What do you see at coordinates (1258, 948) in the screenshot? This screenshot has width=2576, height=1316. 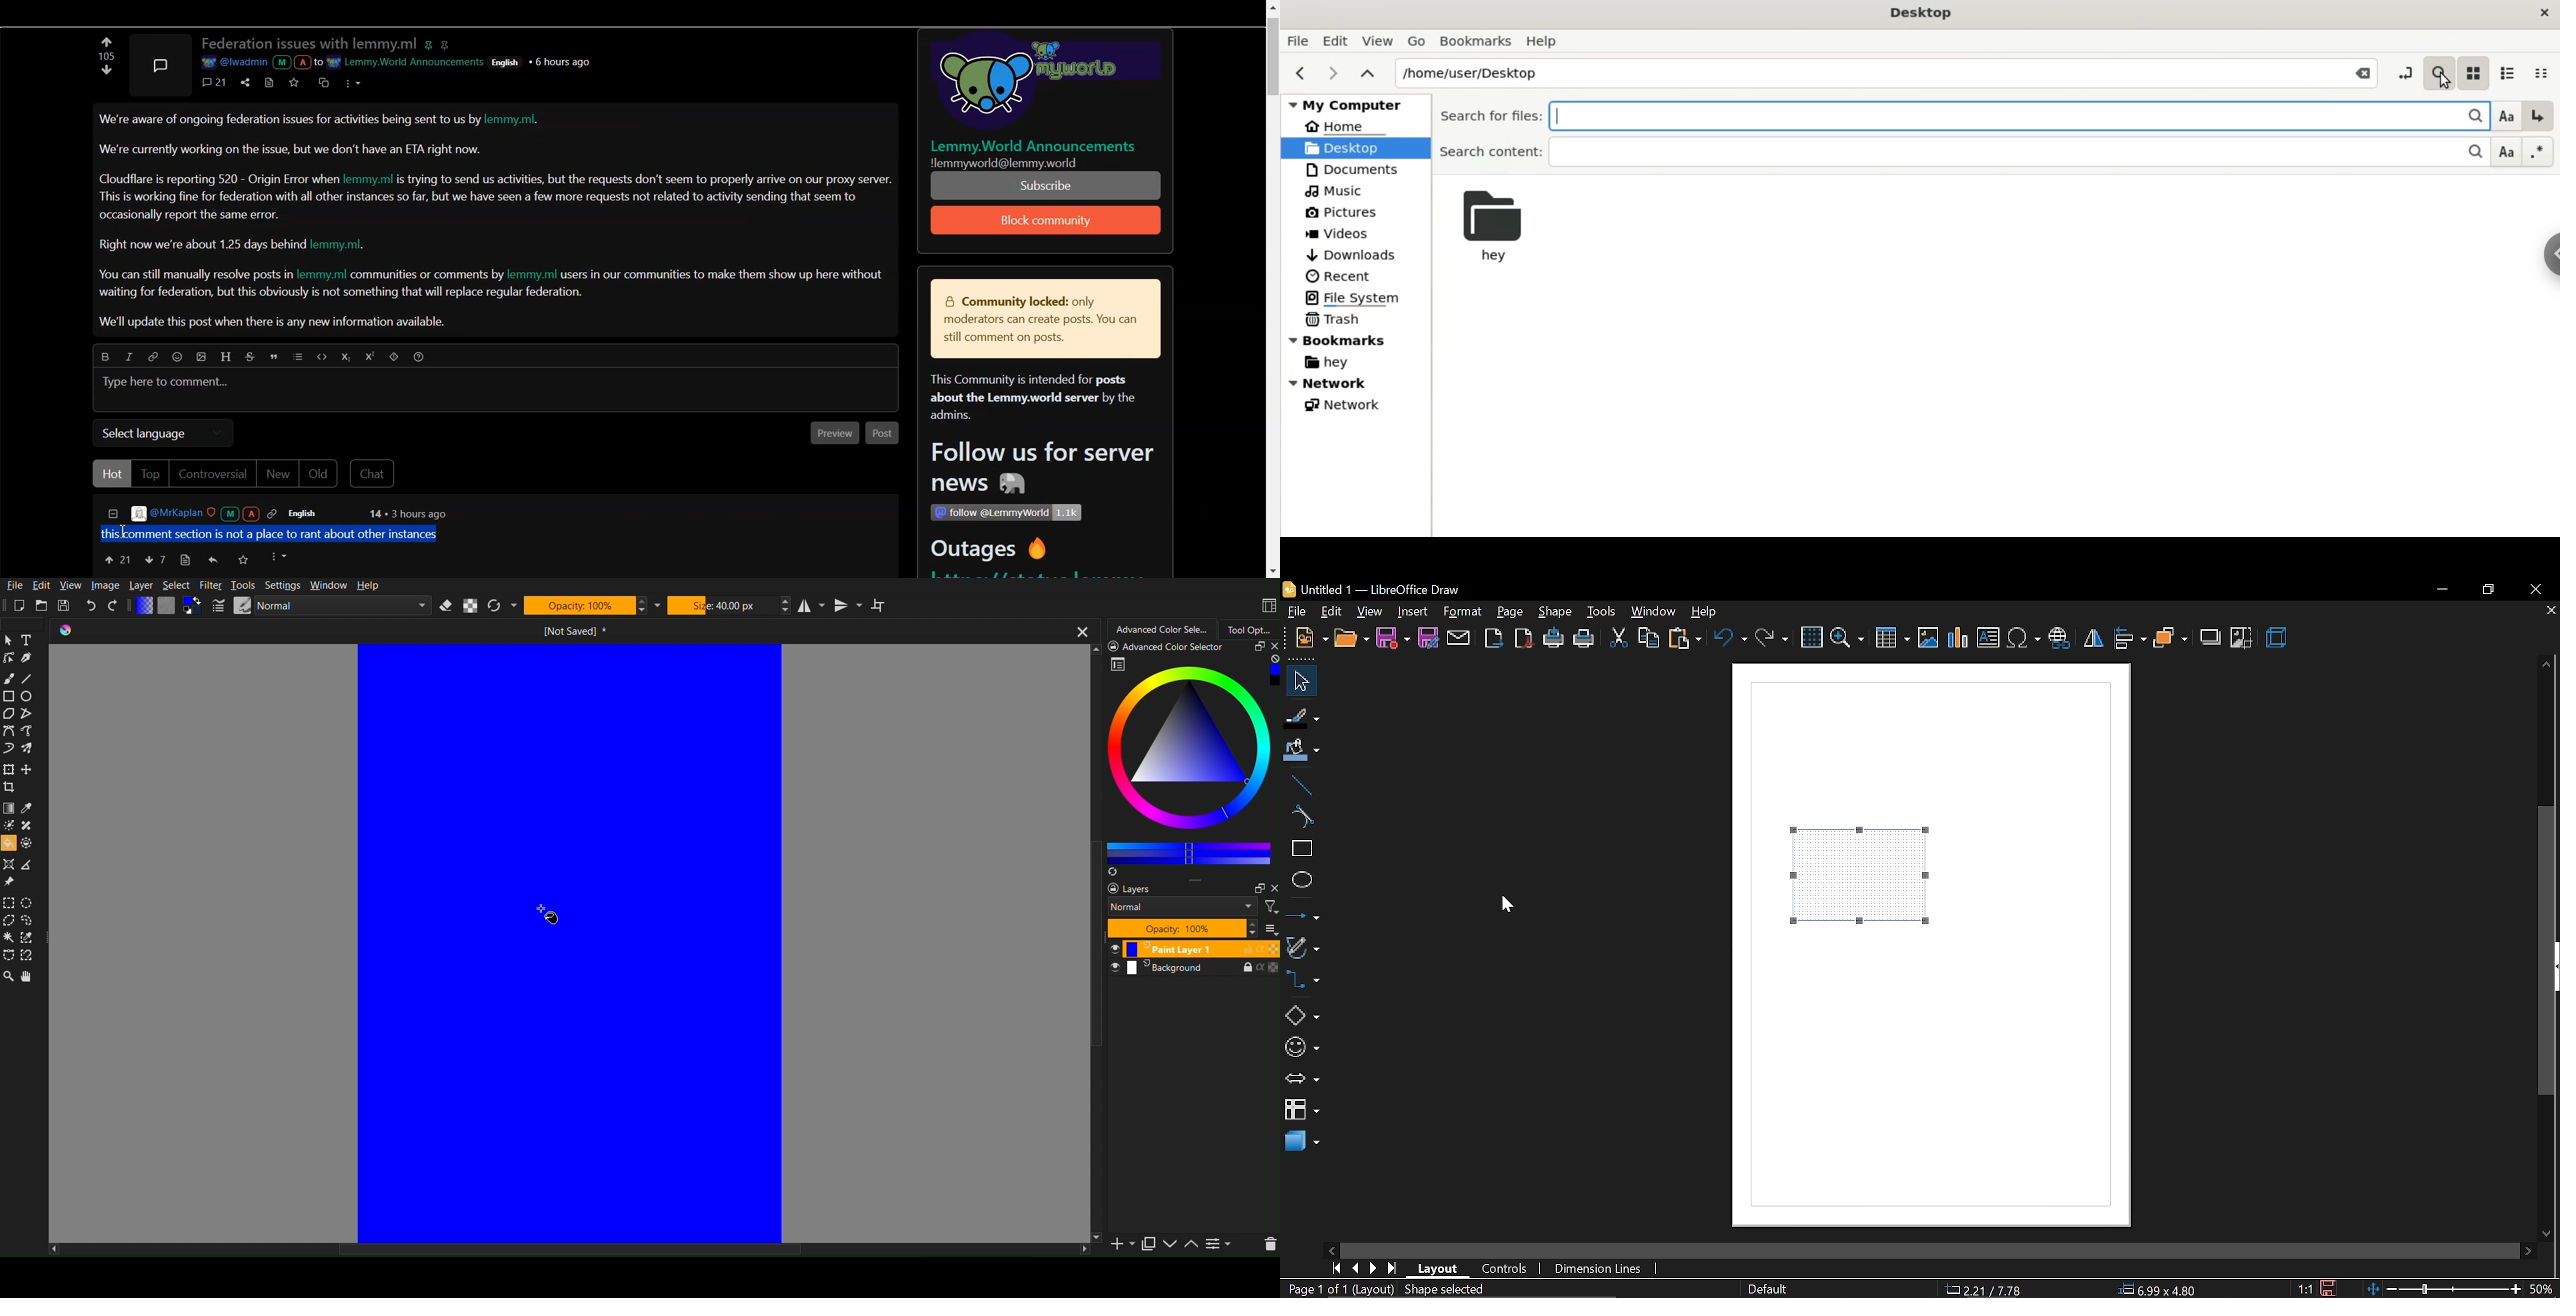 I see `alpha` at bounding box center [1258, 948].